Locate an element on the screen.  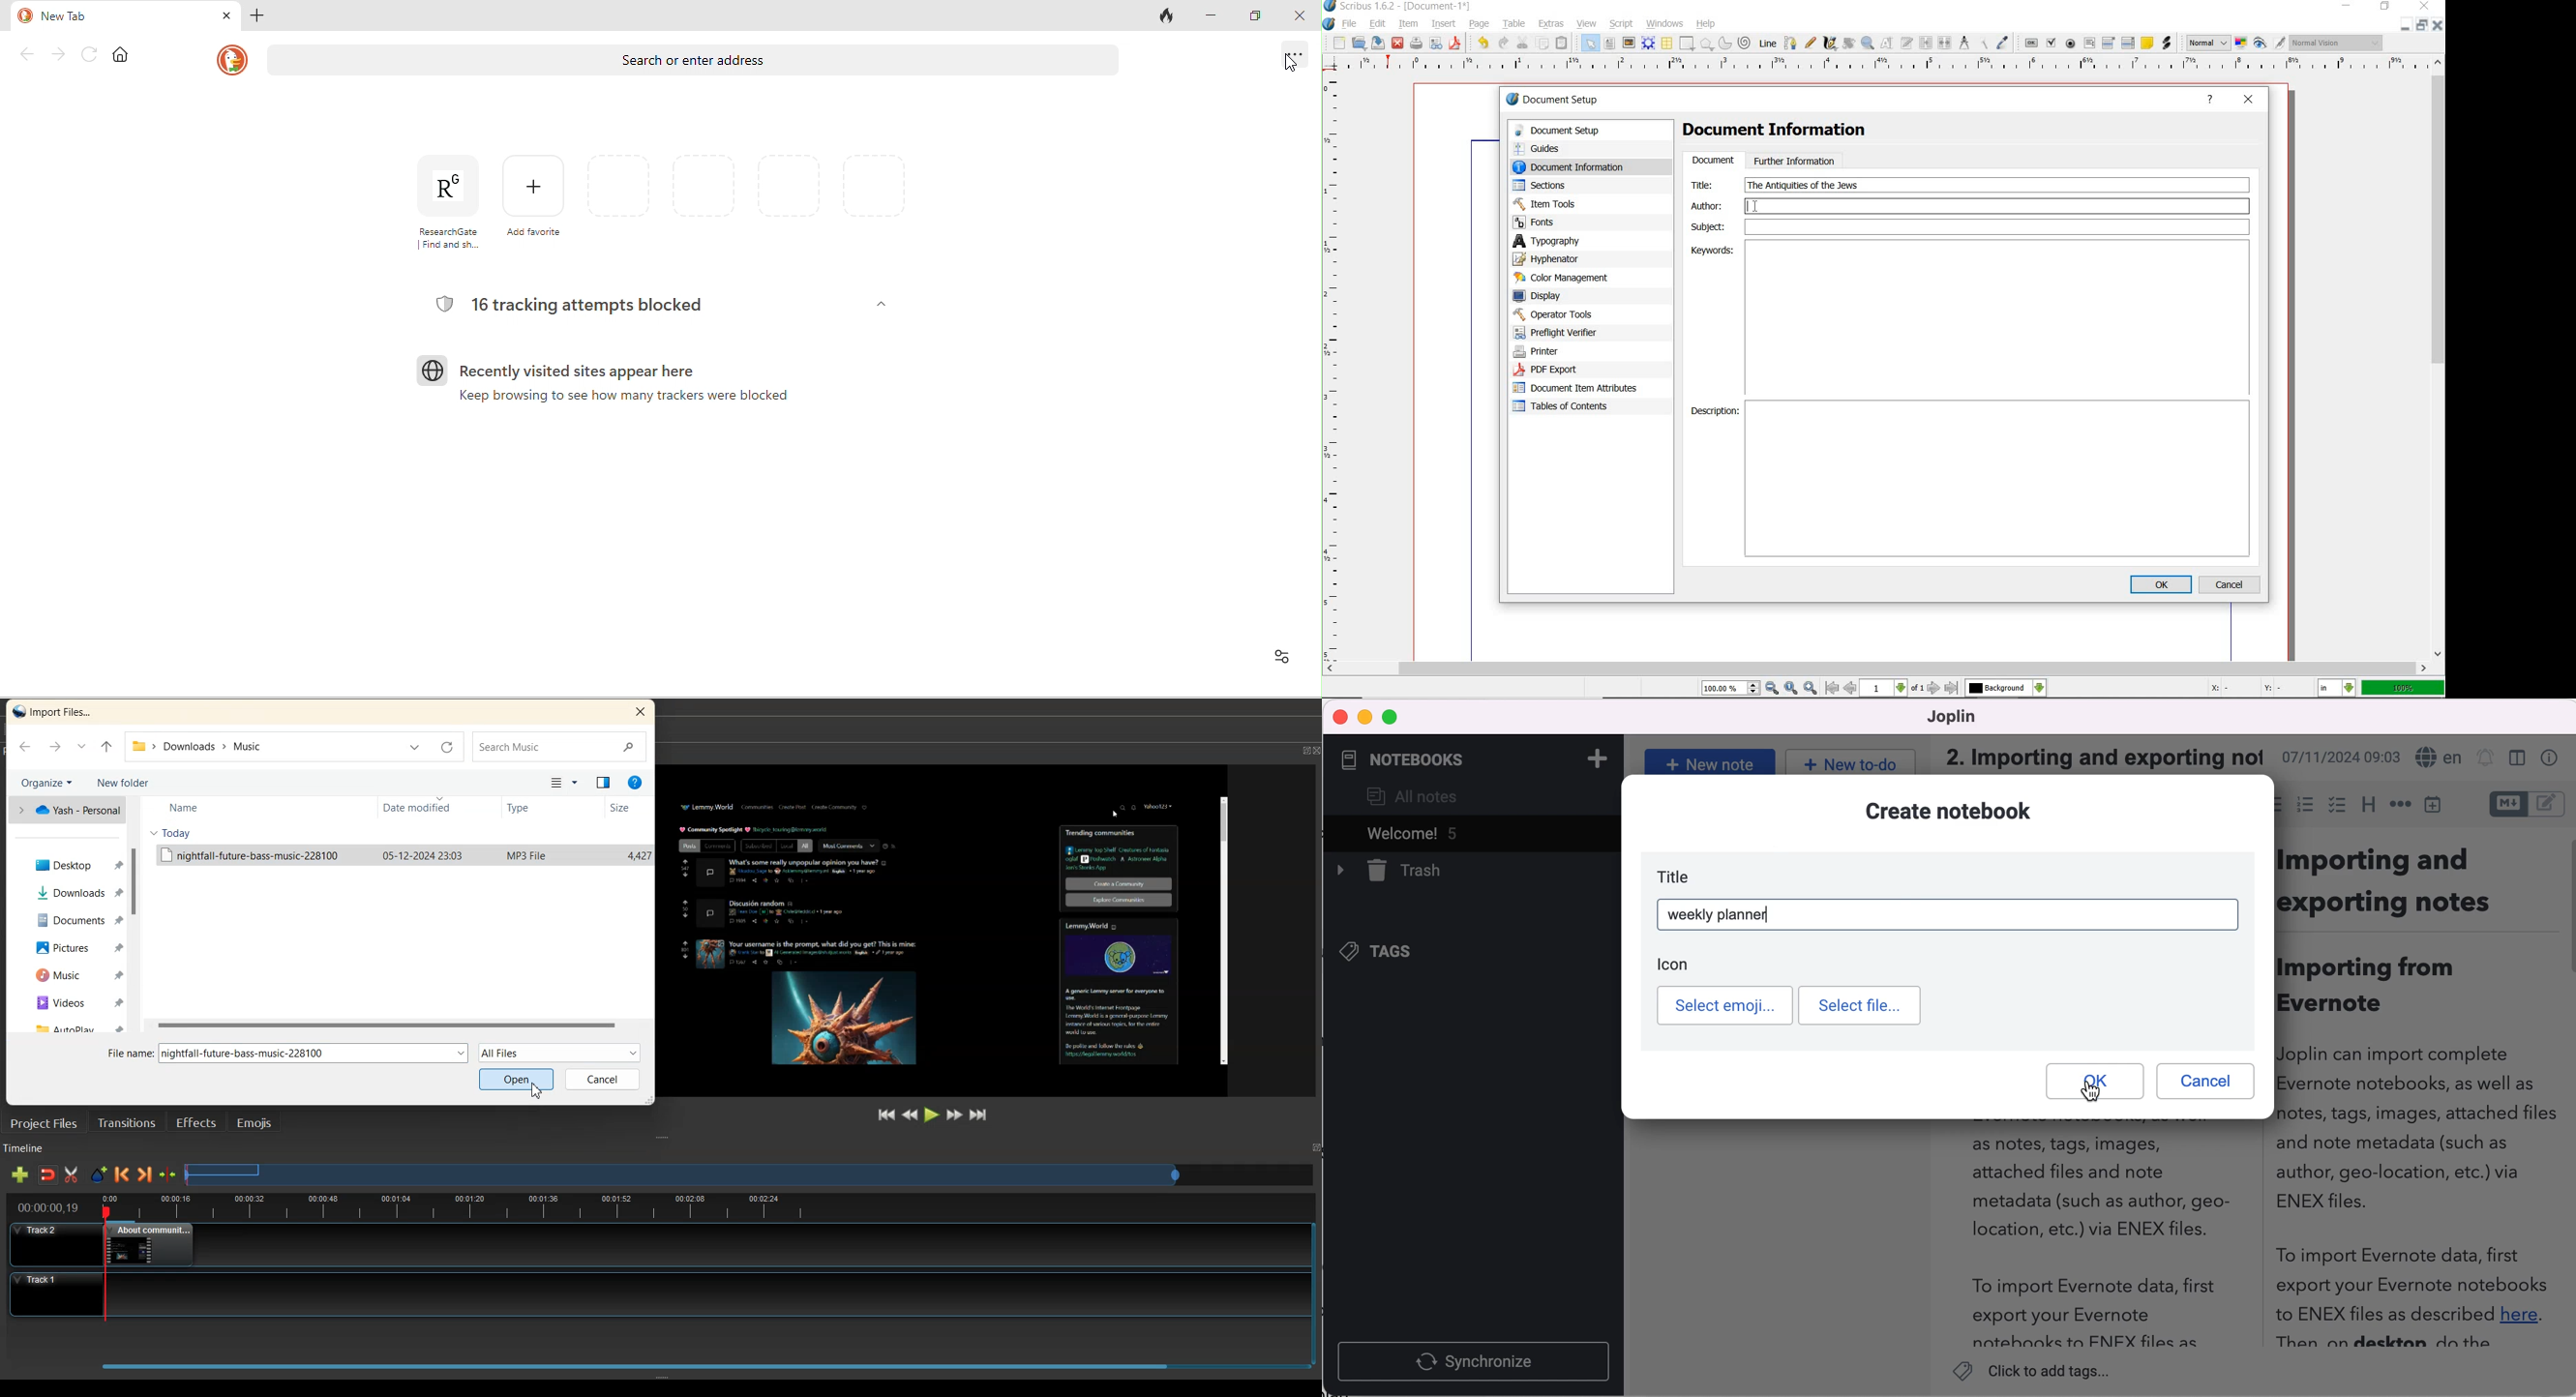
sections is located at coordinates (1569, 185).